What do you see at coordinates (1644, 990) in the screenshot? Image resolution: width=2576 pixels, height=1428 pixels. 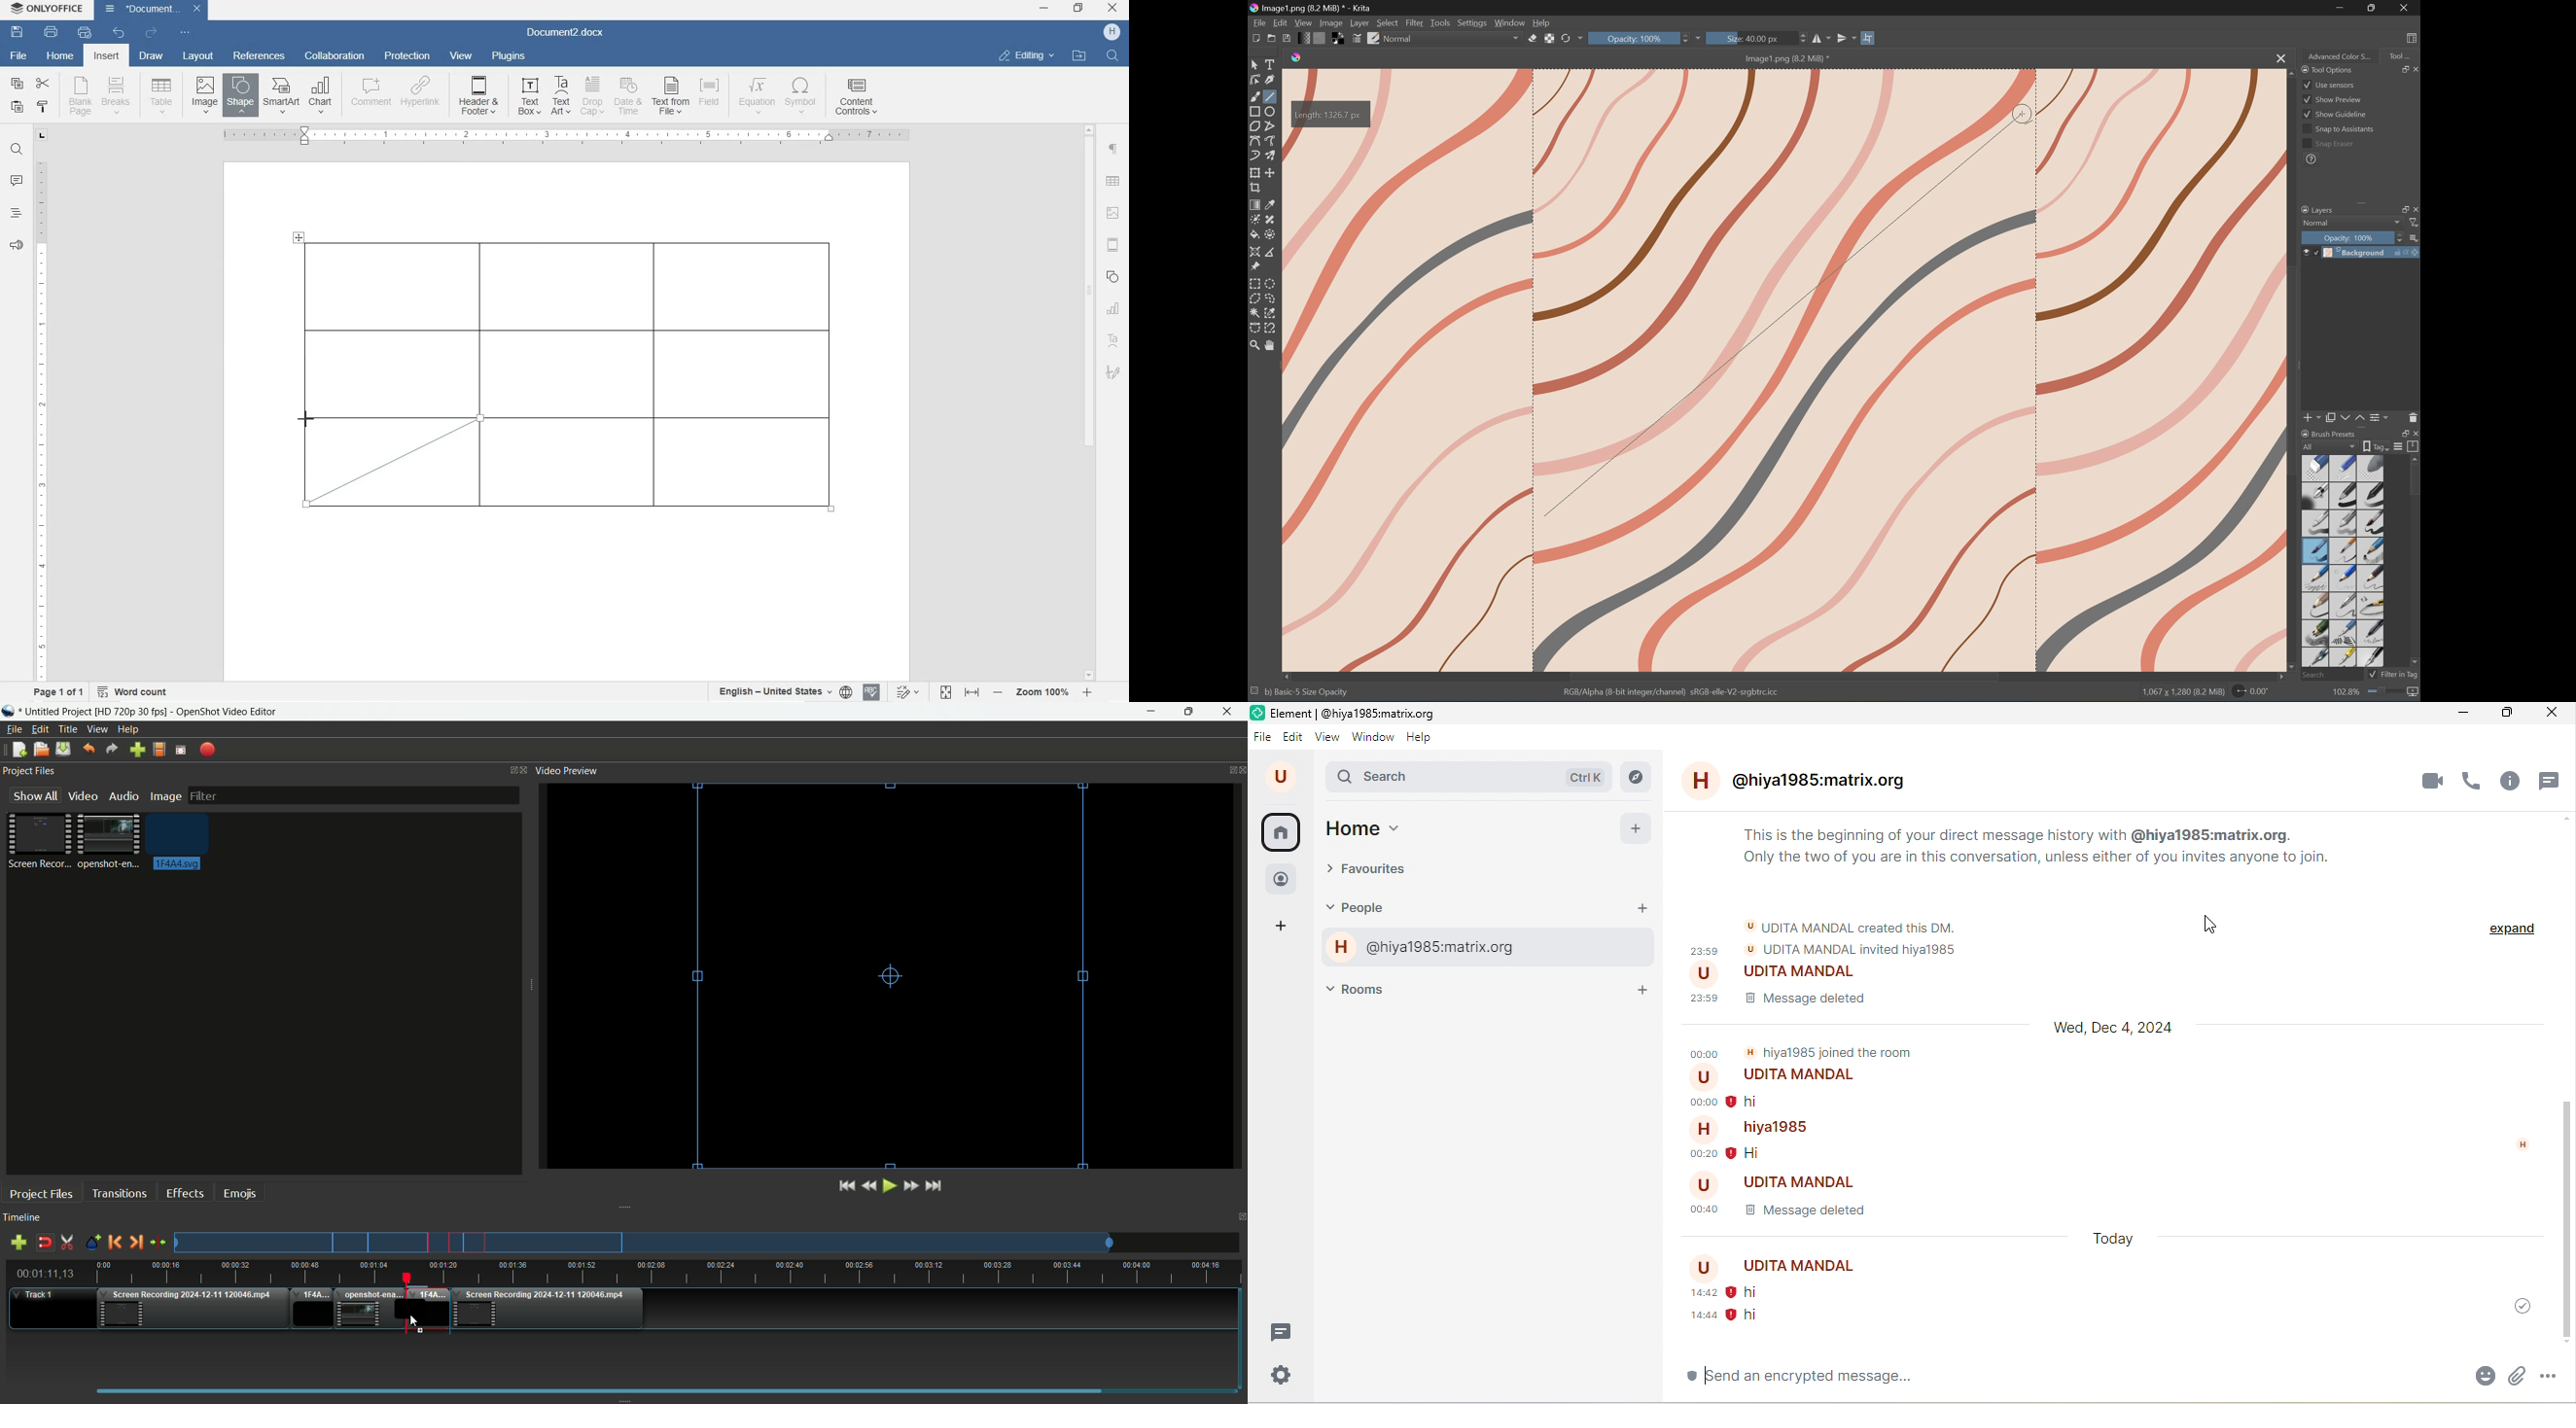 I see `add room` at bounding box center [1644, 990].